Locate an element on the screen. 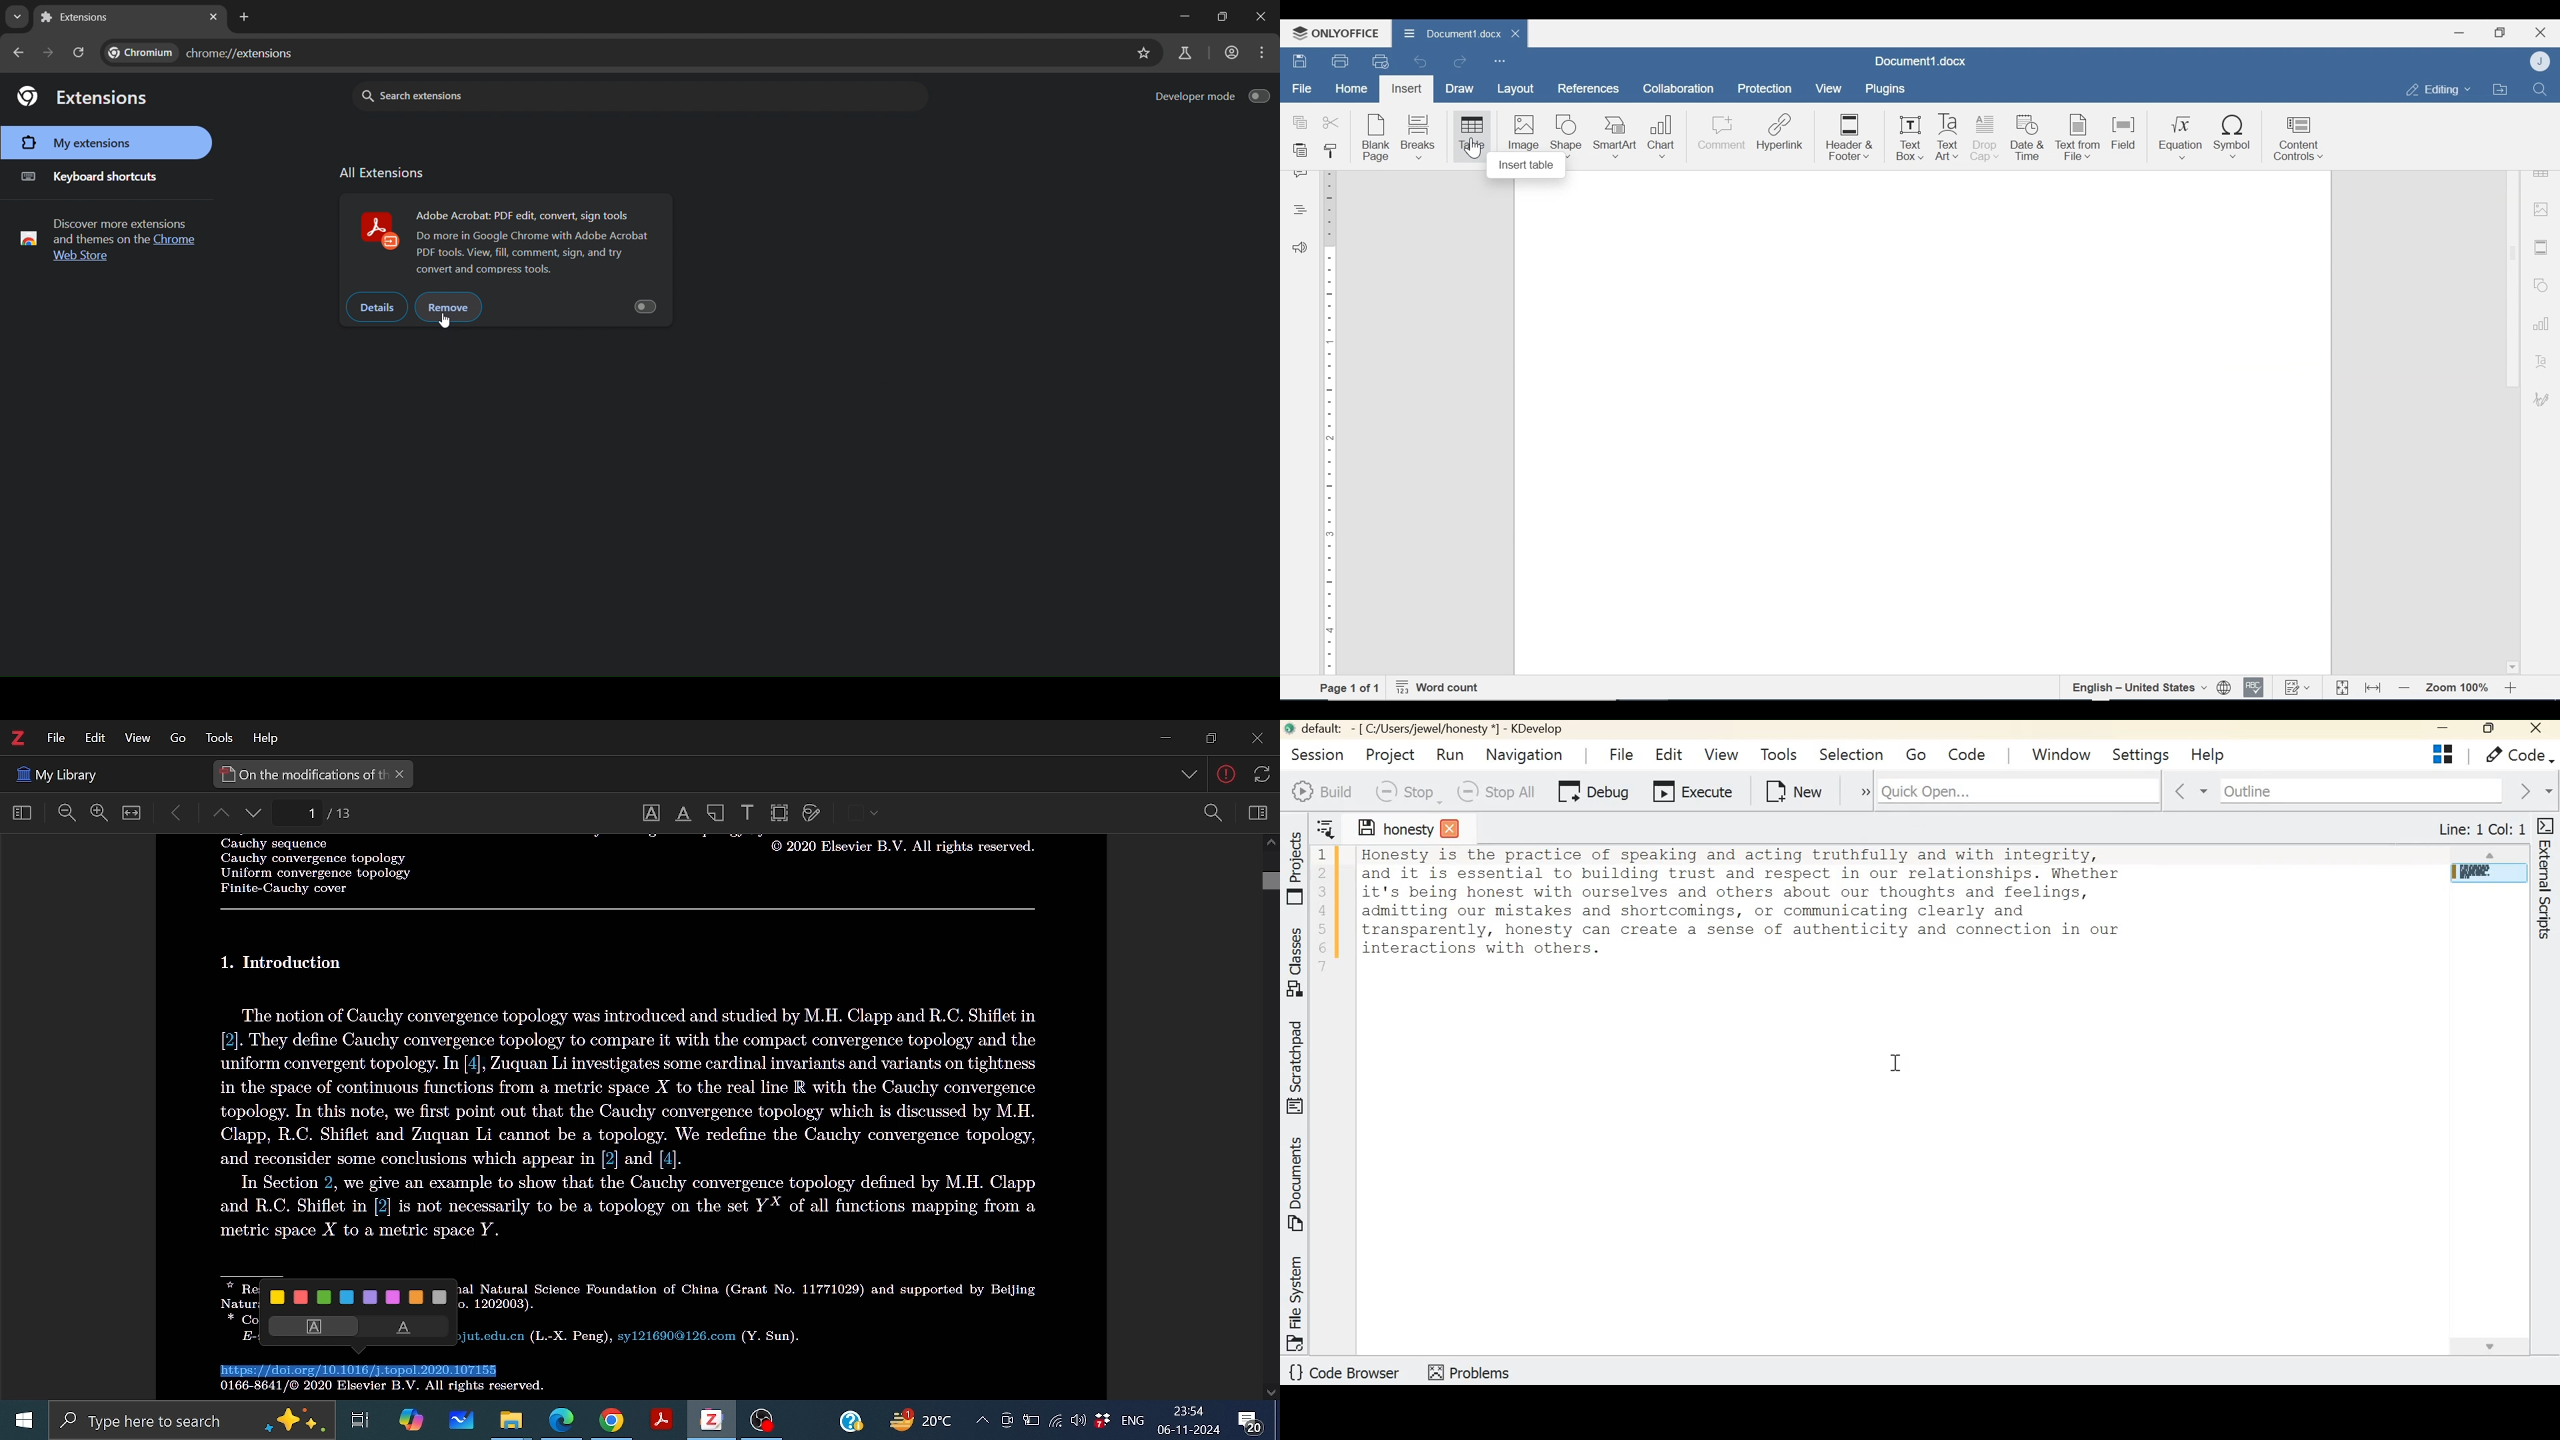 This screenshot has width=2576, height=1456. Close is located at coordinates (1255, 740).